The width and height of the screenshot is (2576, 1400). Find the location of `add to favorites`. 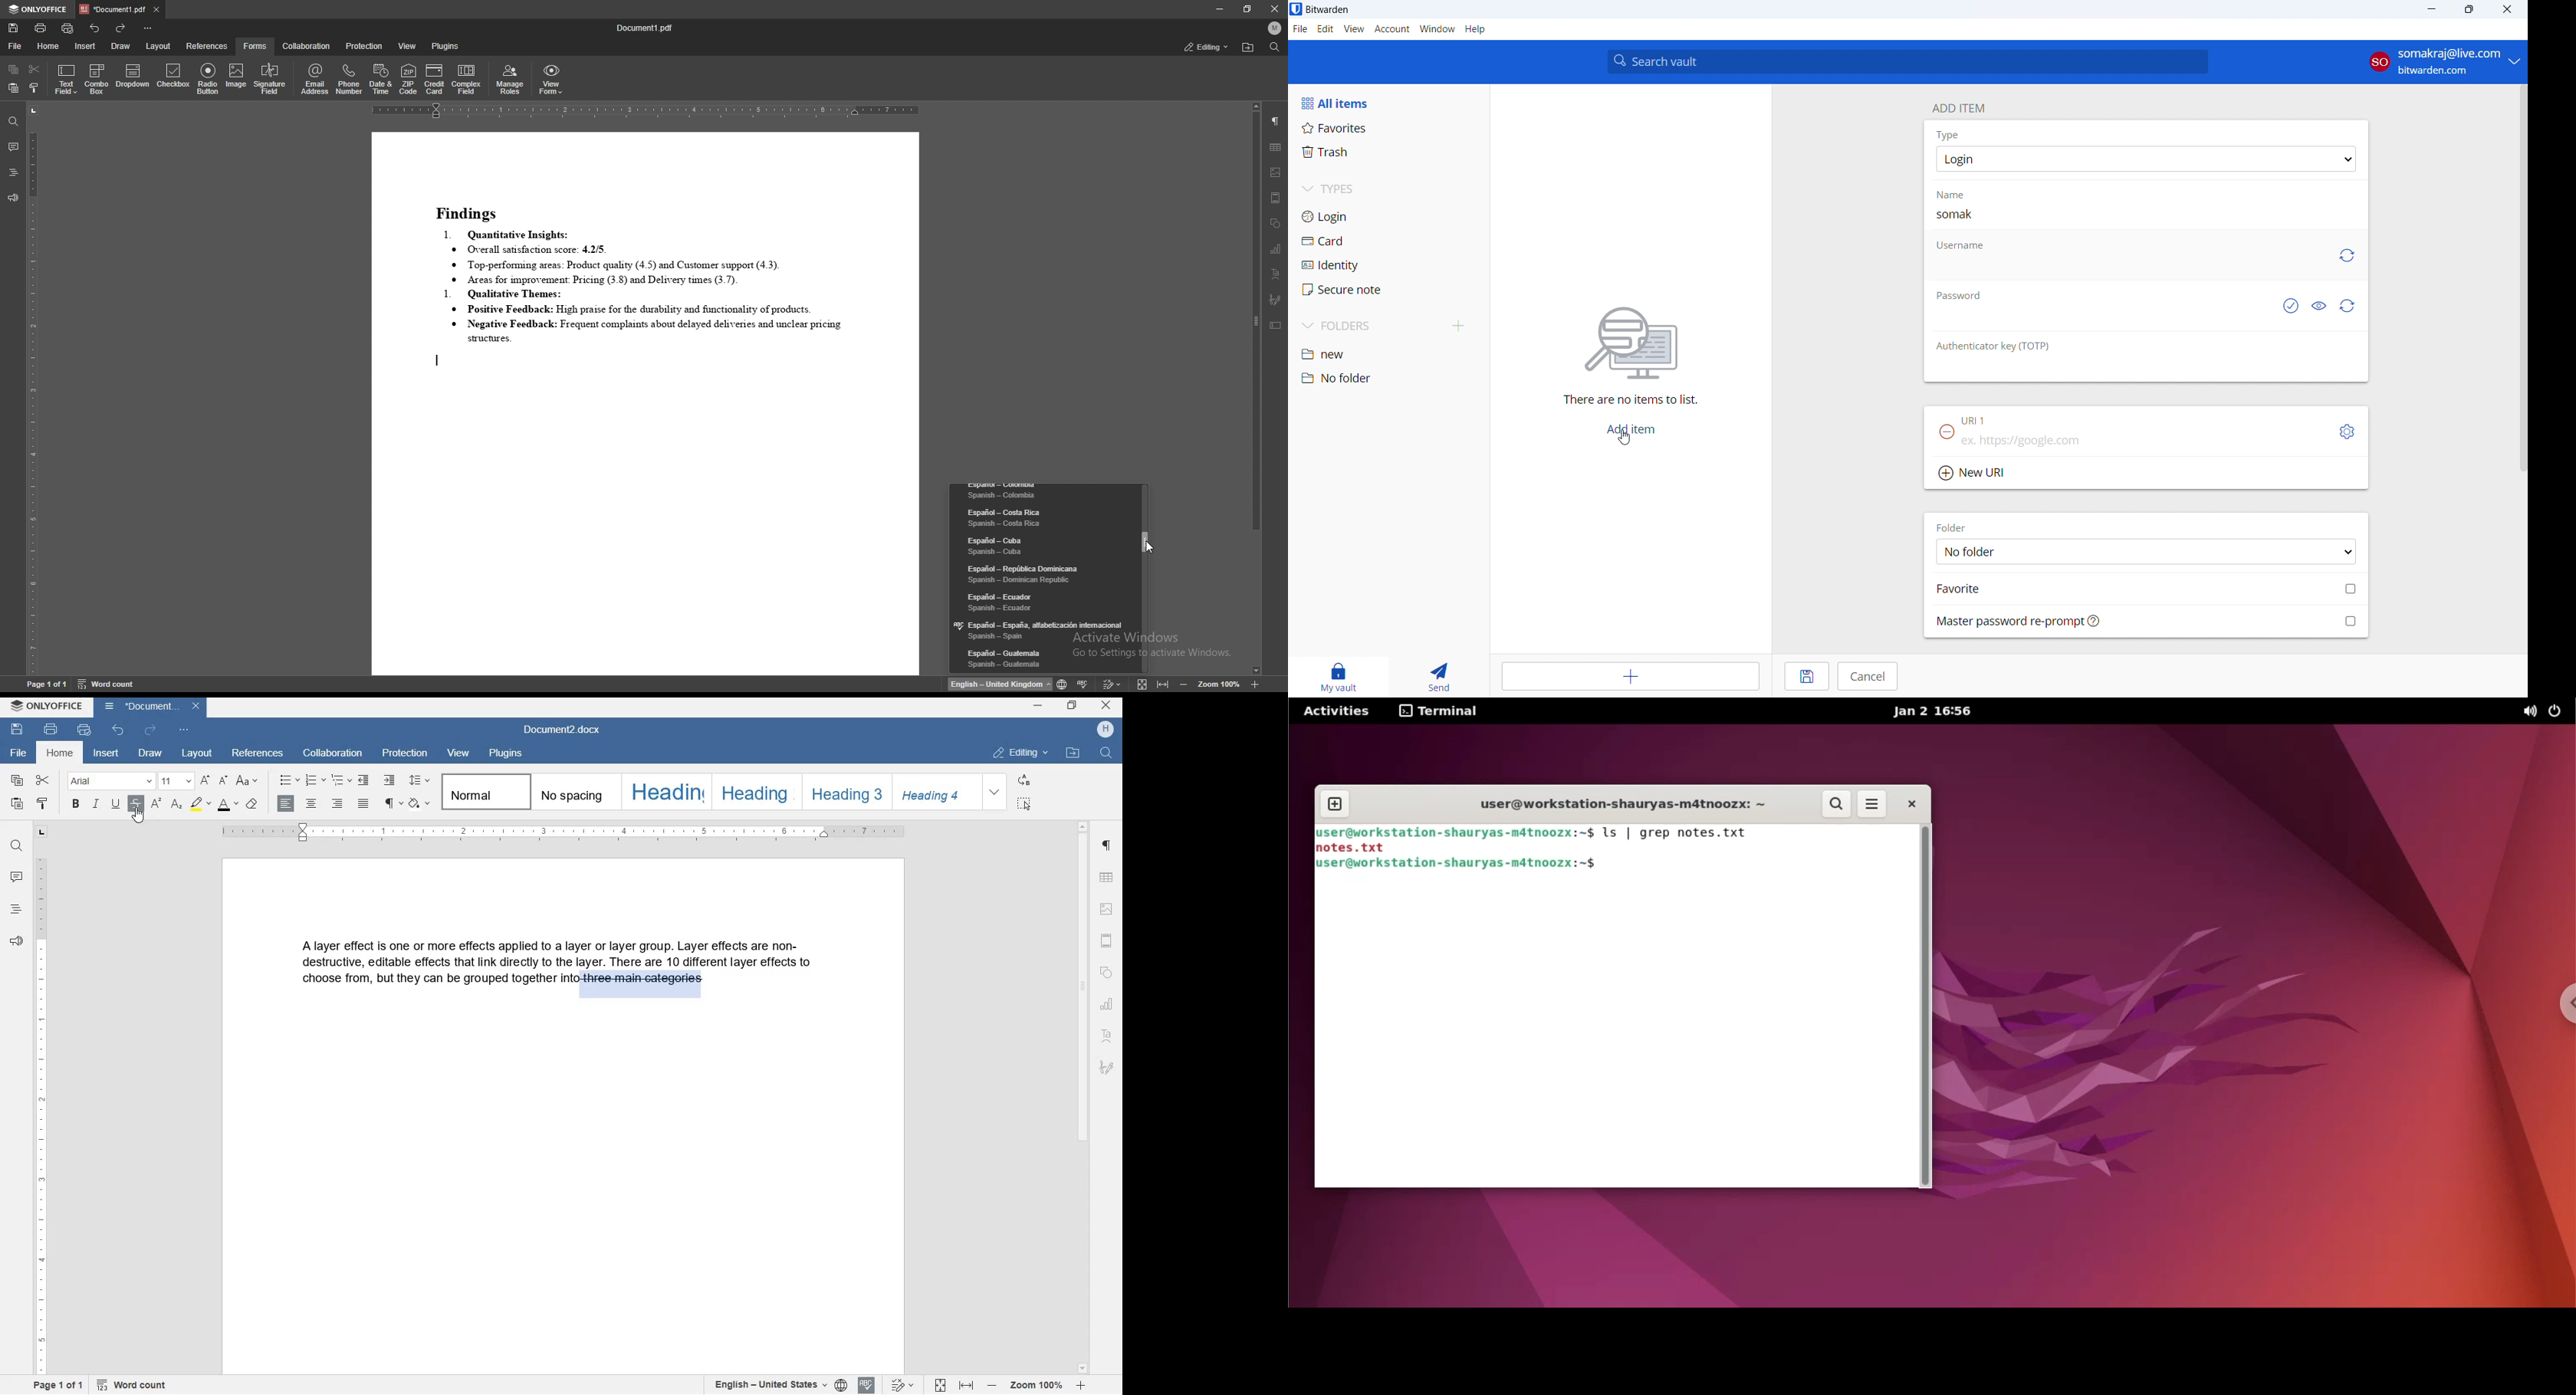

add to favorites is located at coordinates (2147, 588).